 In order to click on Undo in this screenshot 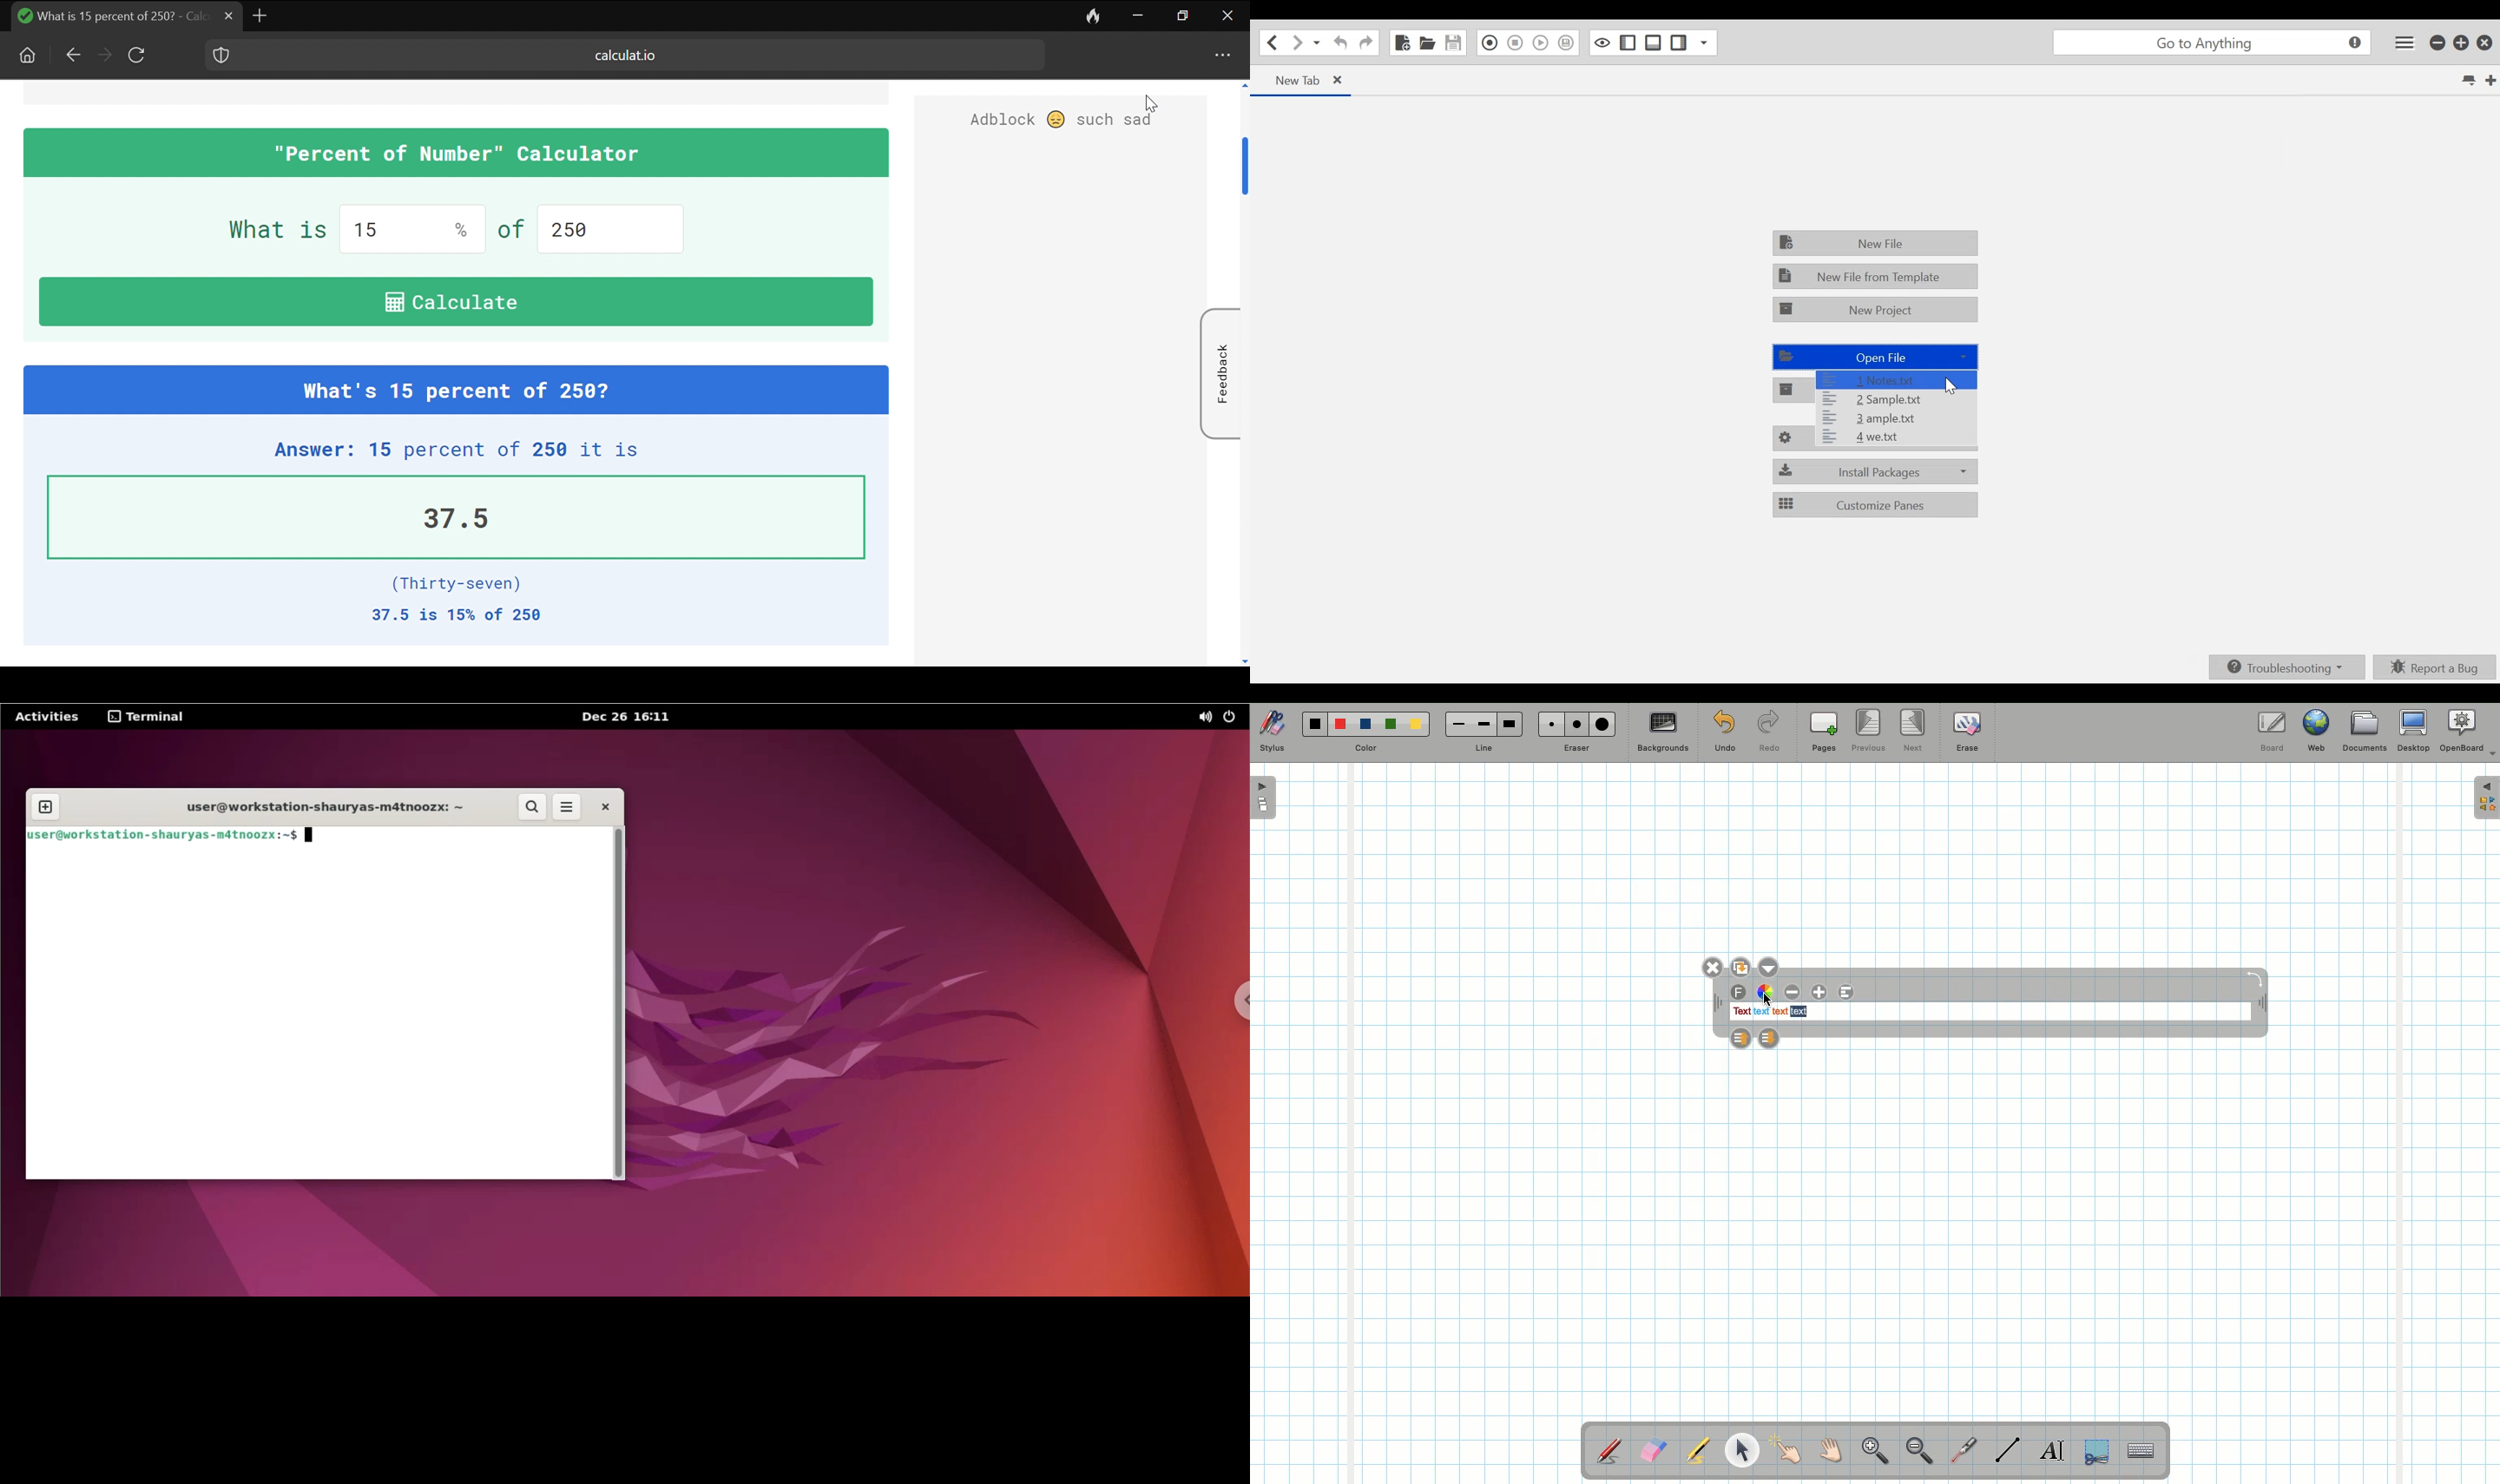, I will do `click(1724, 734)`.